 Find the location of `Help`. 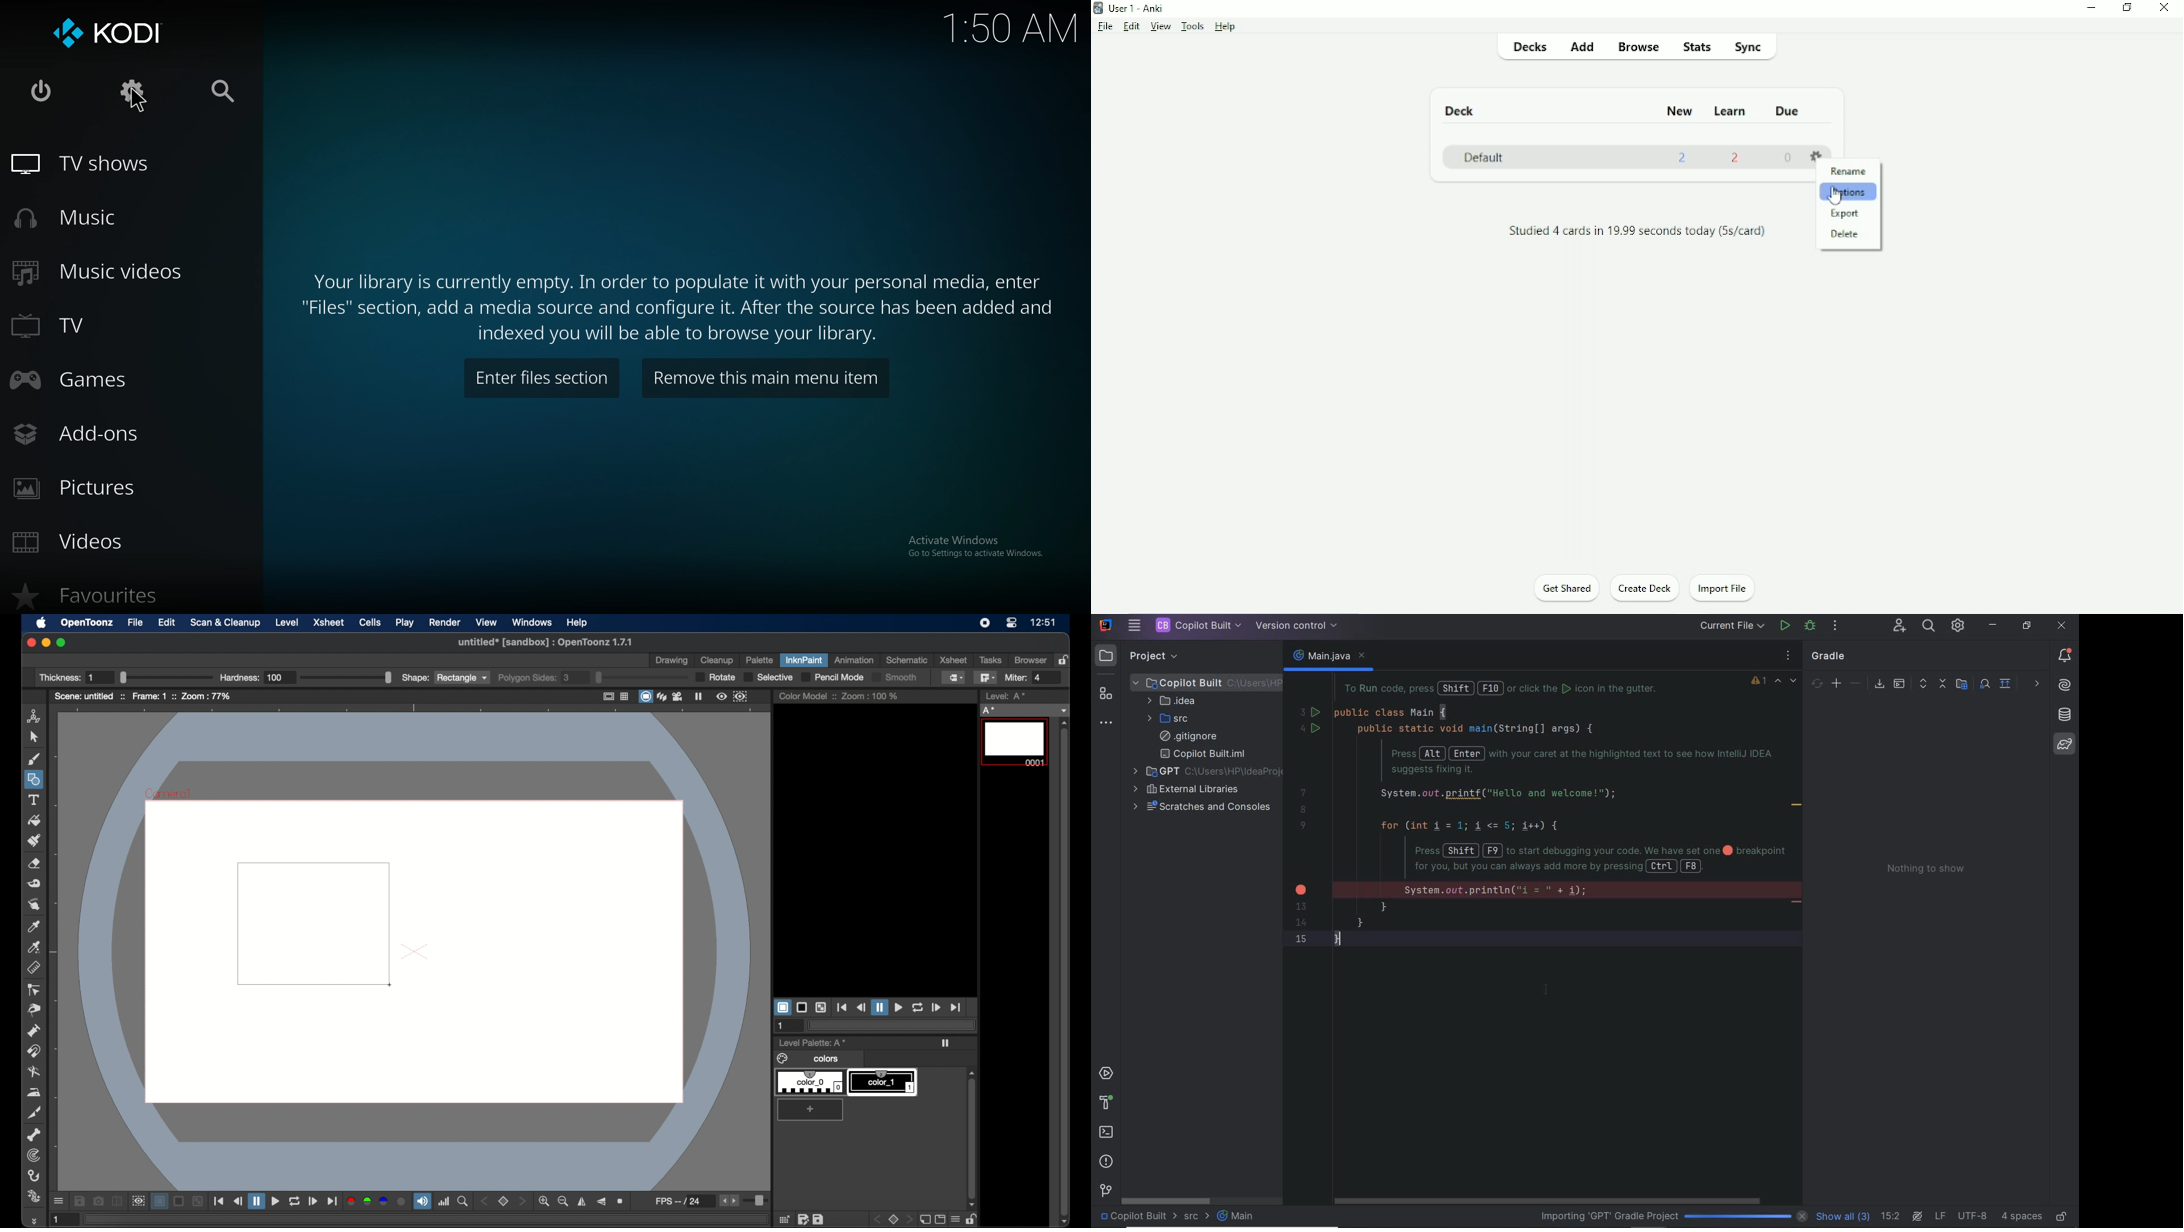

Help is located at coordinates (1225, 27).